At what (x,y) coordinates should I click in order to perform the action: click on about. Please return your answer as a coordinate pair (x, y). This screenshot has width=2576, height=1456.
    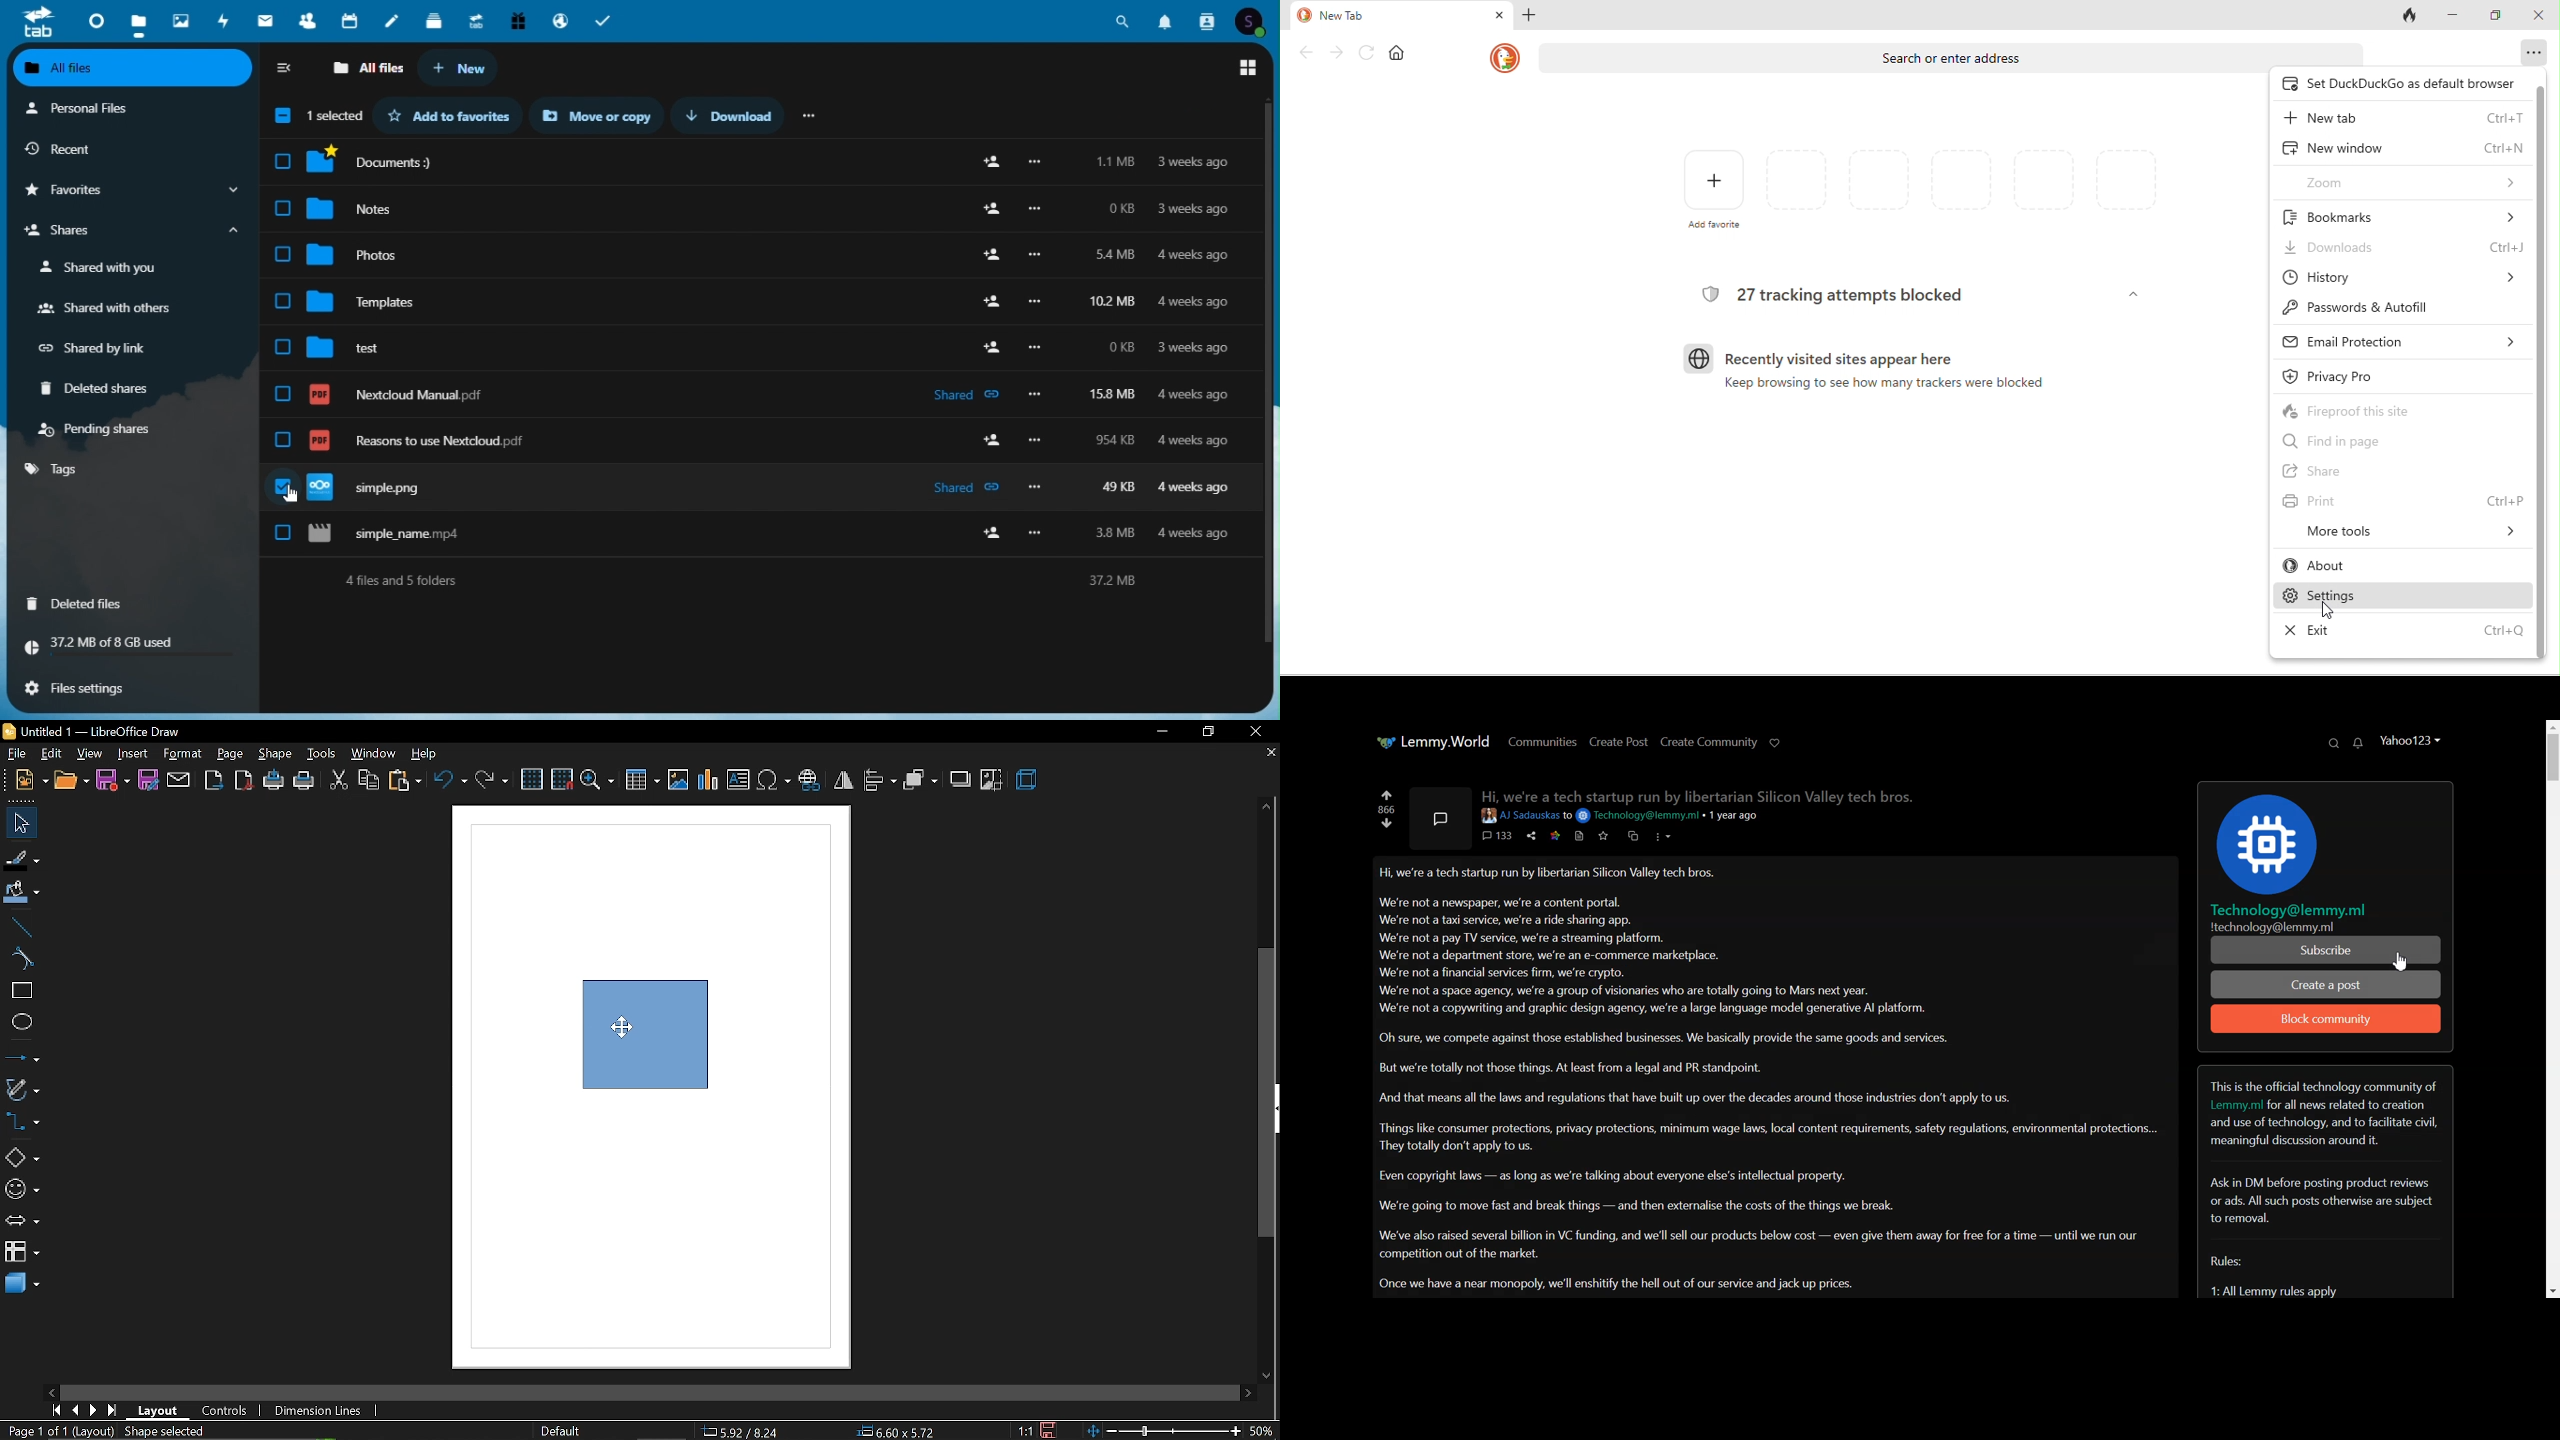
    Looking at the image, I should click on (2400, 568).